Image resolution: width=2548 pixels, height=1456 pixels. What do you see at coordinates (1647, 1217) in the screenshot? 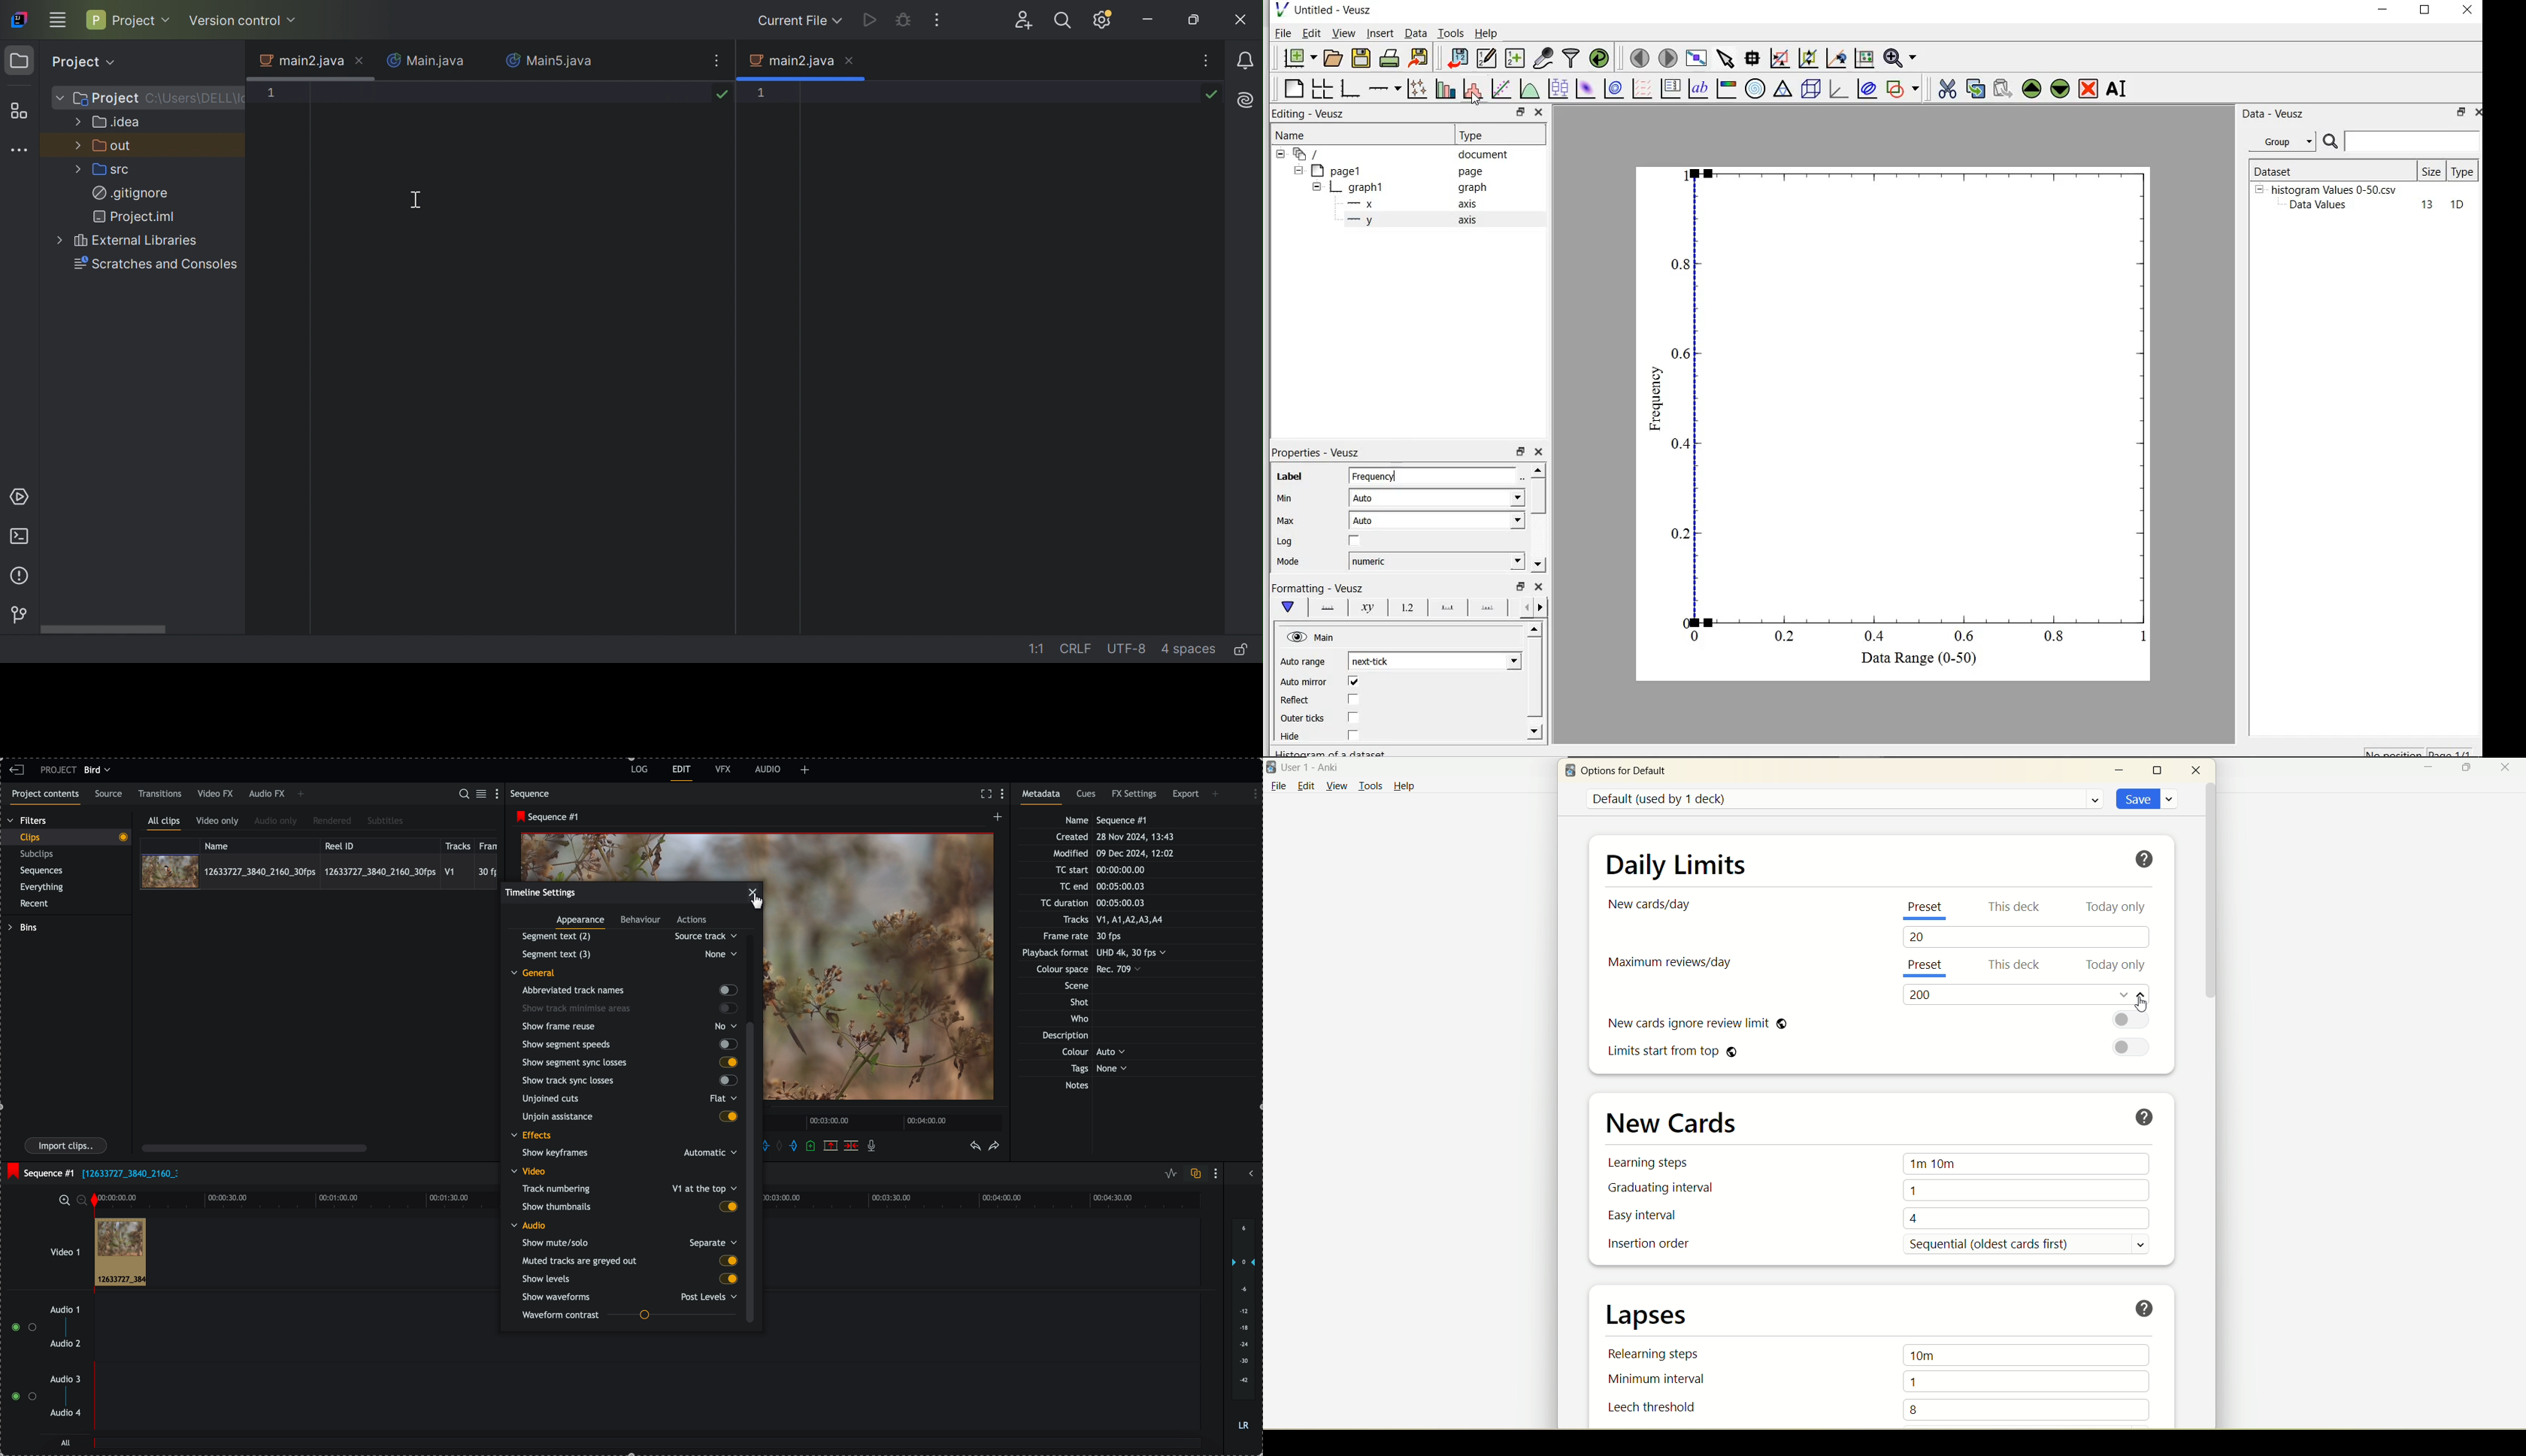
I see `easy interval` at bounding box center [1647, 1217].